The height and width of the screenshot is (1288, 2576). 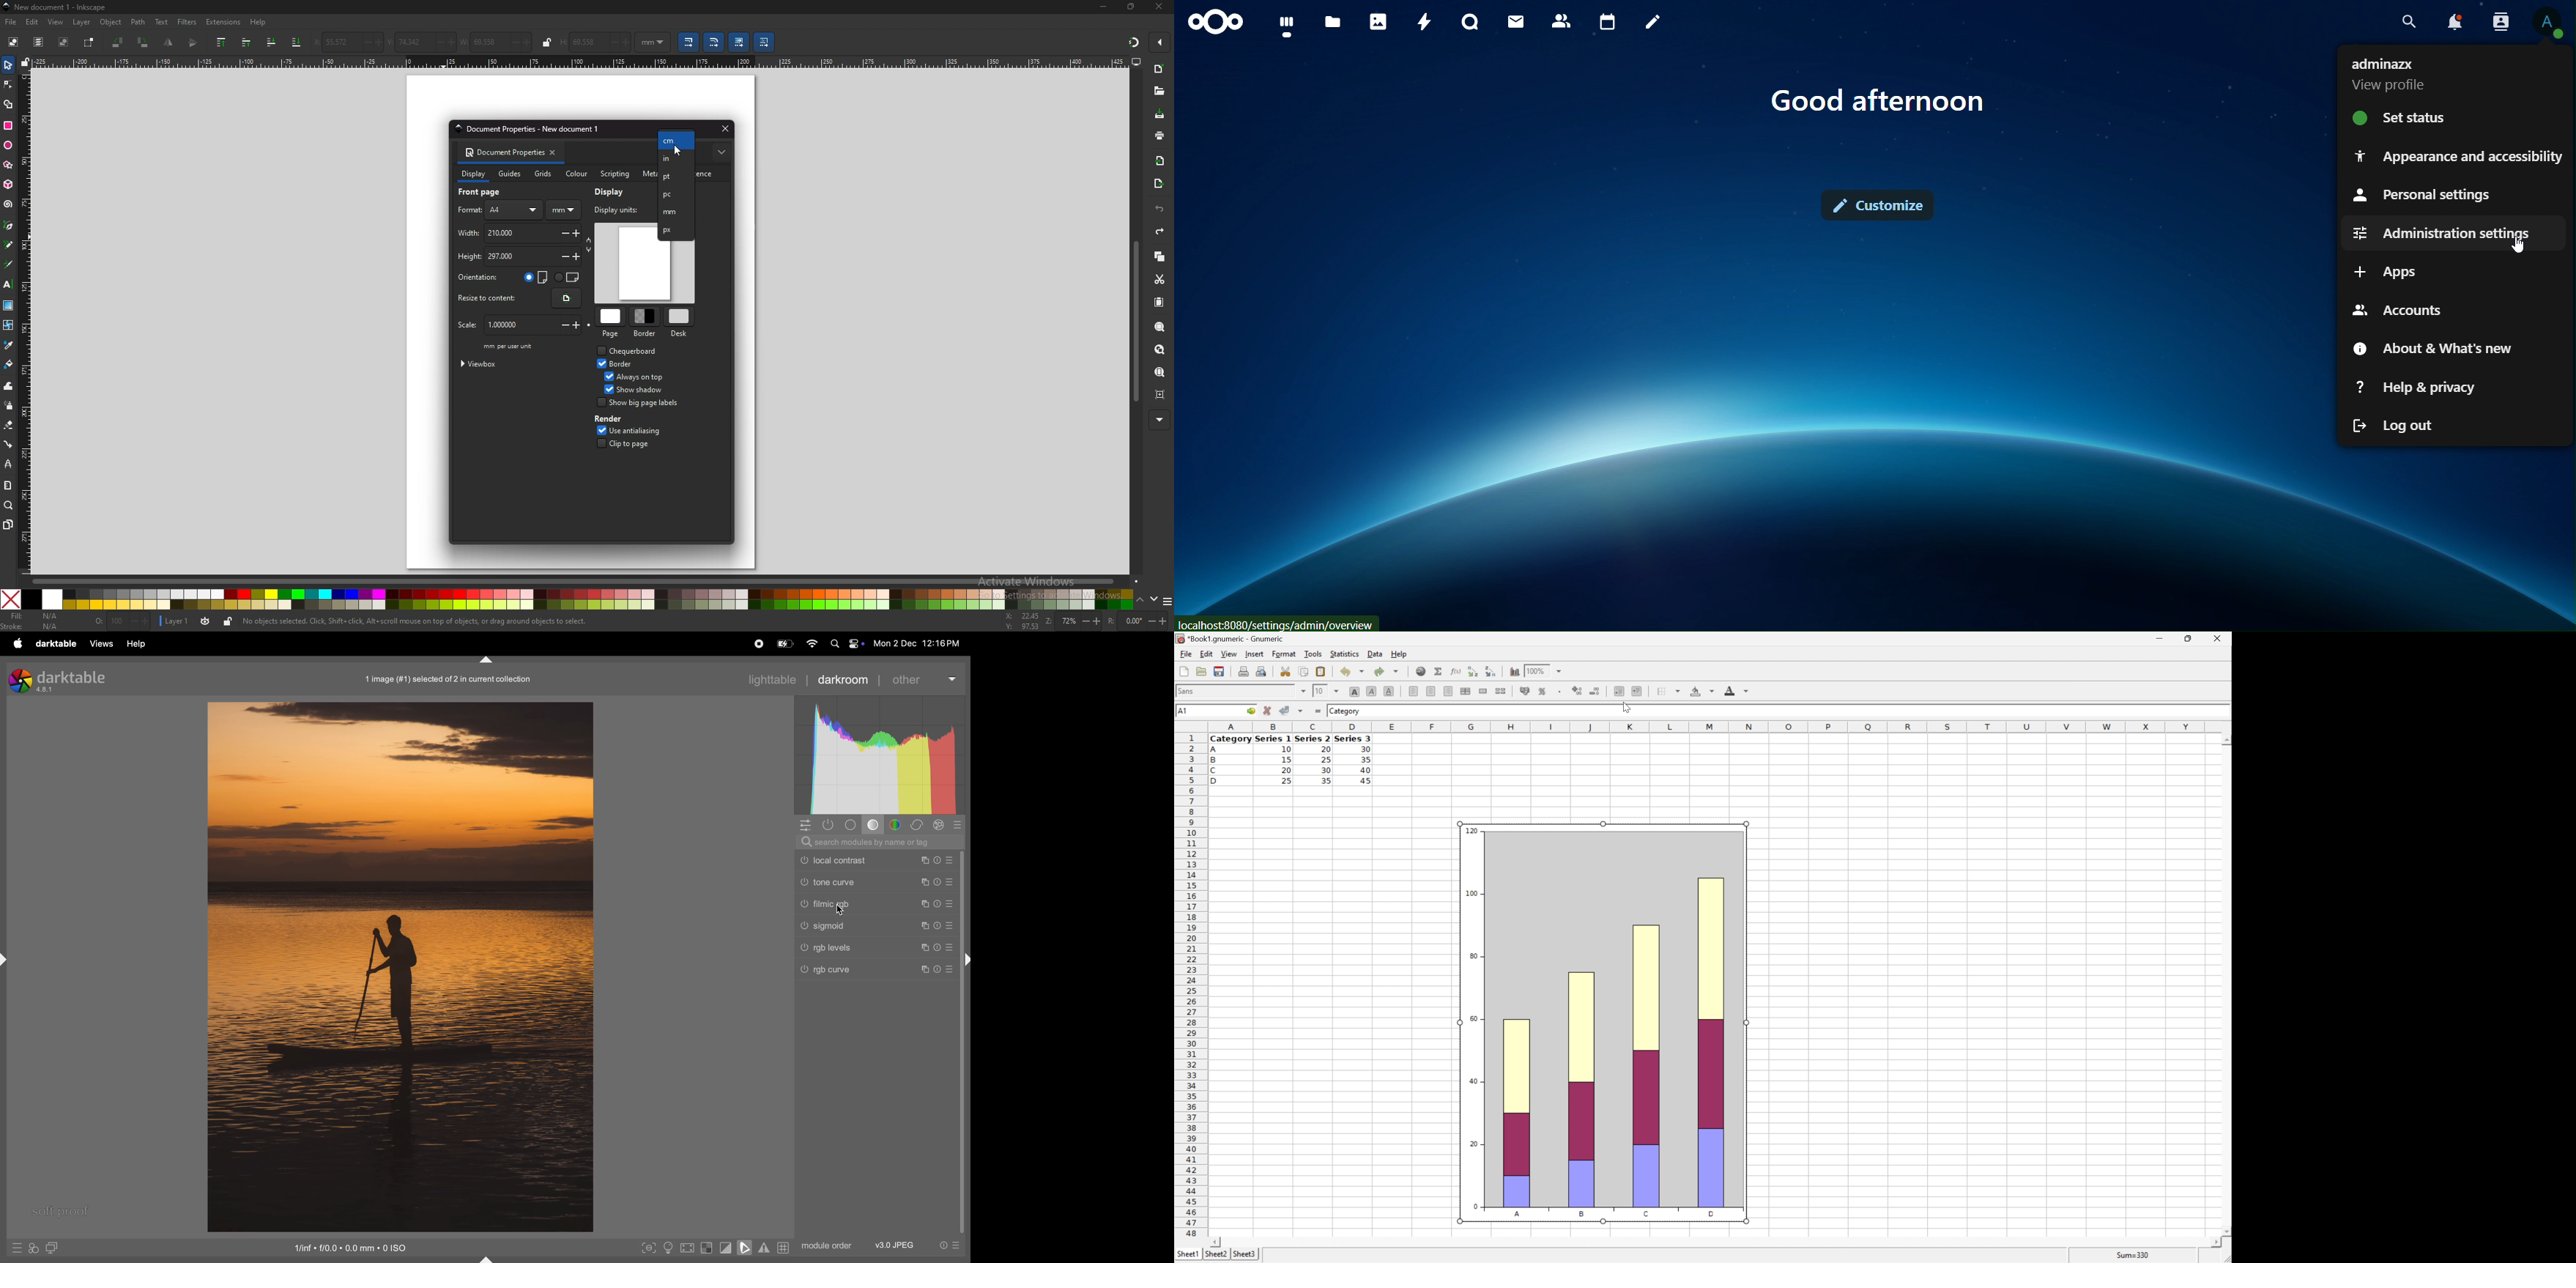 What do you see at coordinates (55, 644) in the screenshot?
I see `darktable` at bounding box center [55, 644].